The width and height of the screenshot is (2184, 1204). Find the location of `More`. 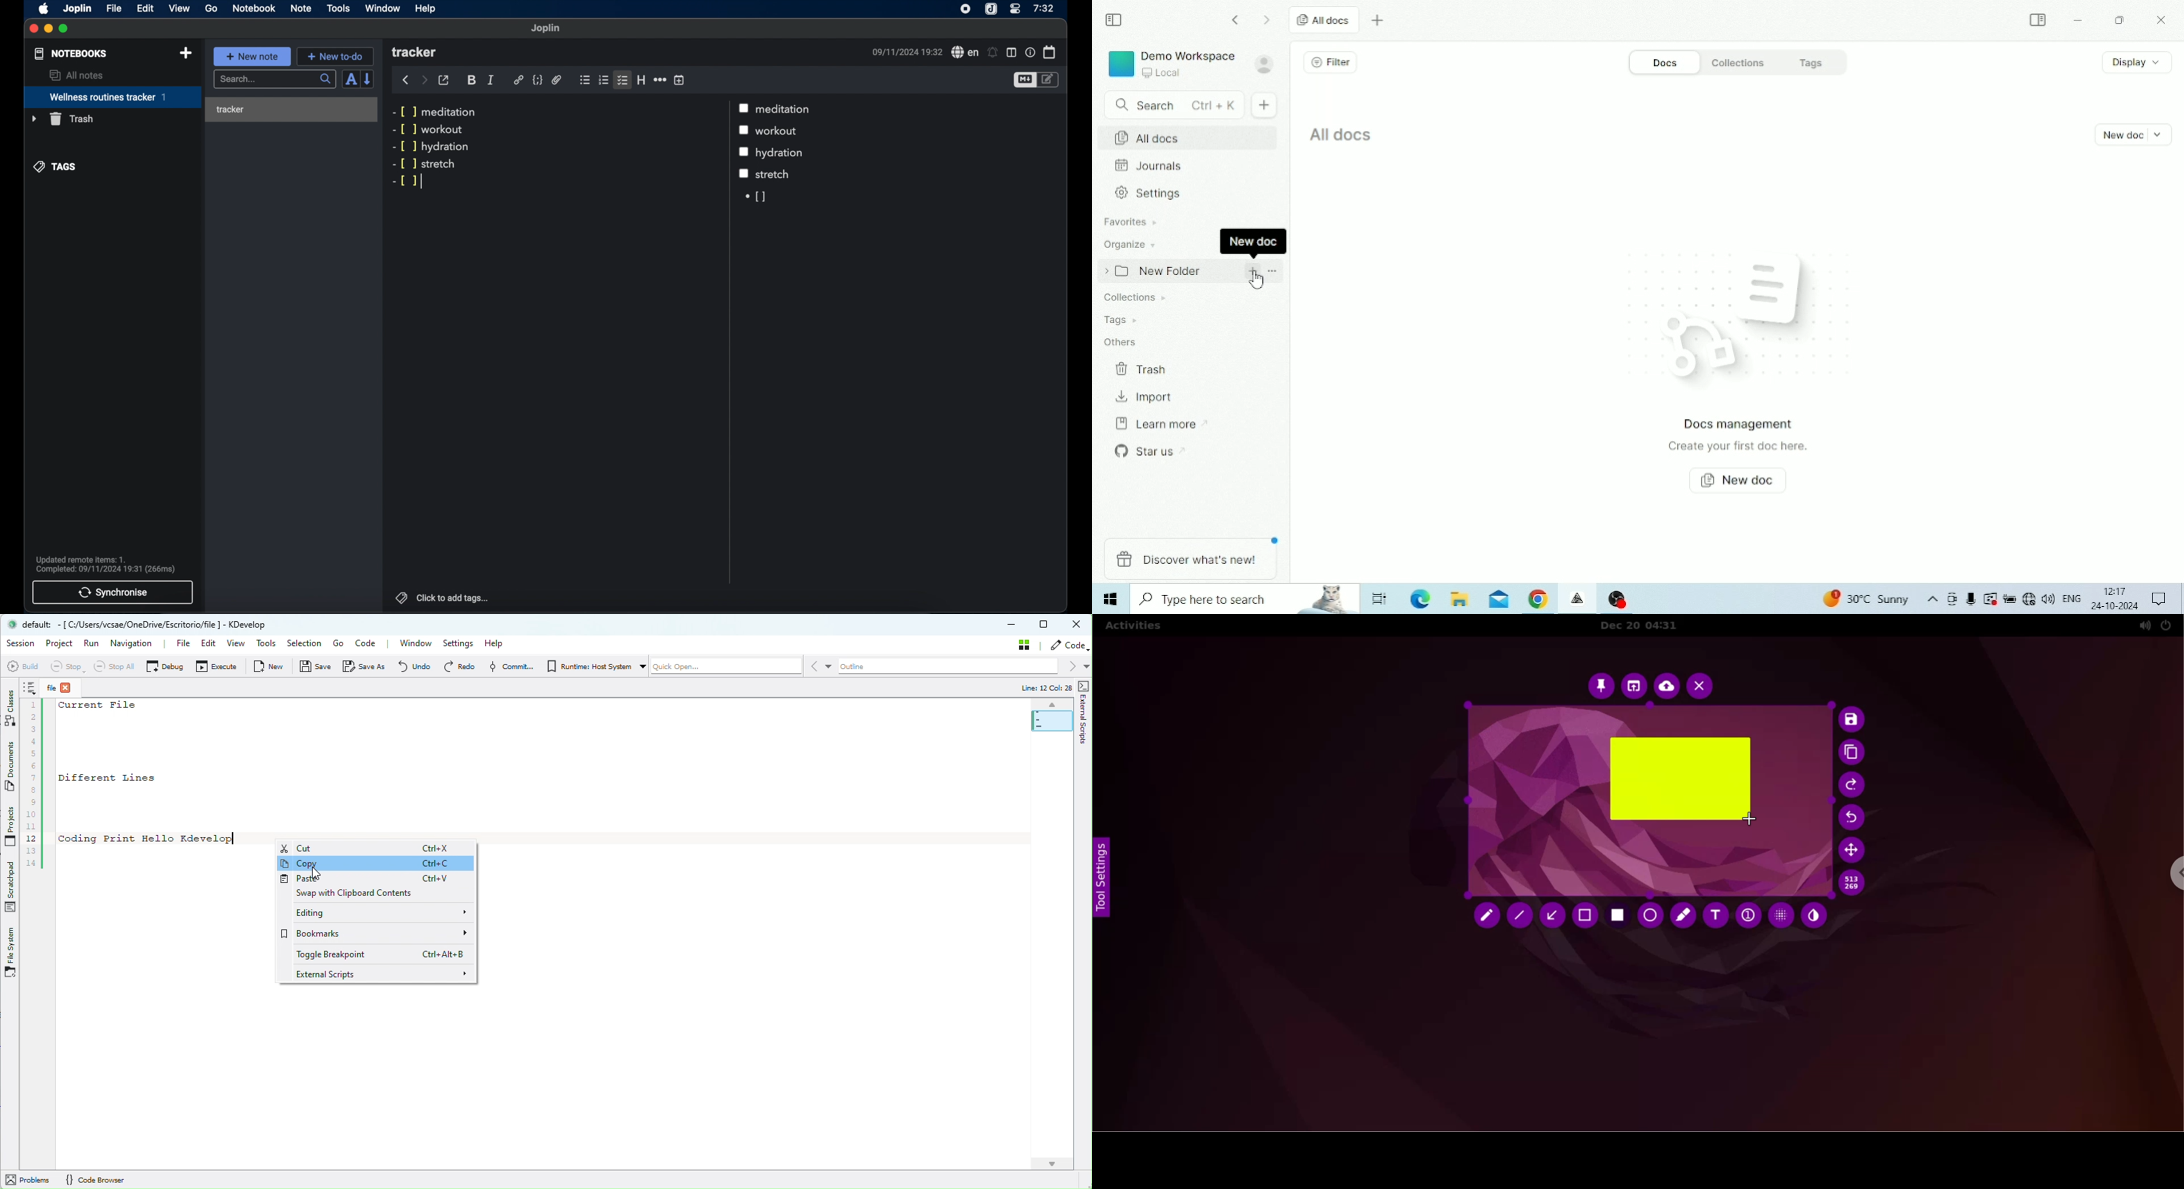

More is located at coordinates (1273, 271).